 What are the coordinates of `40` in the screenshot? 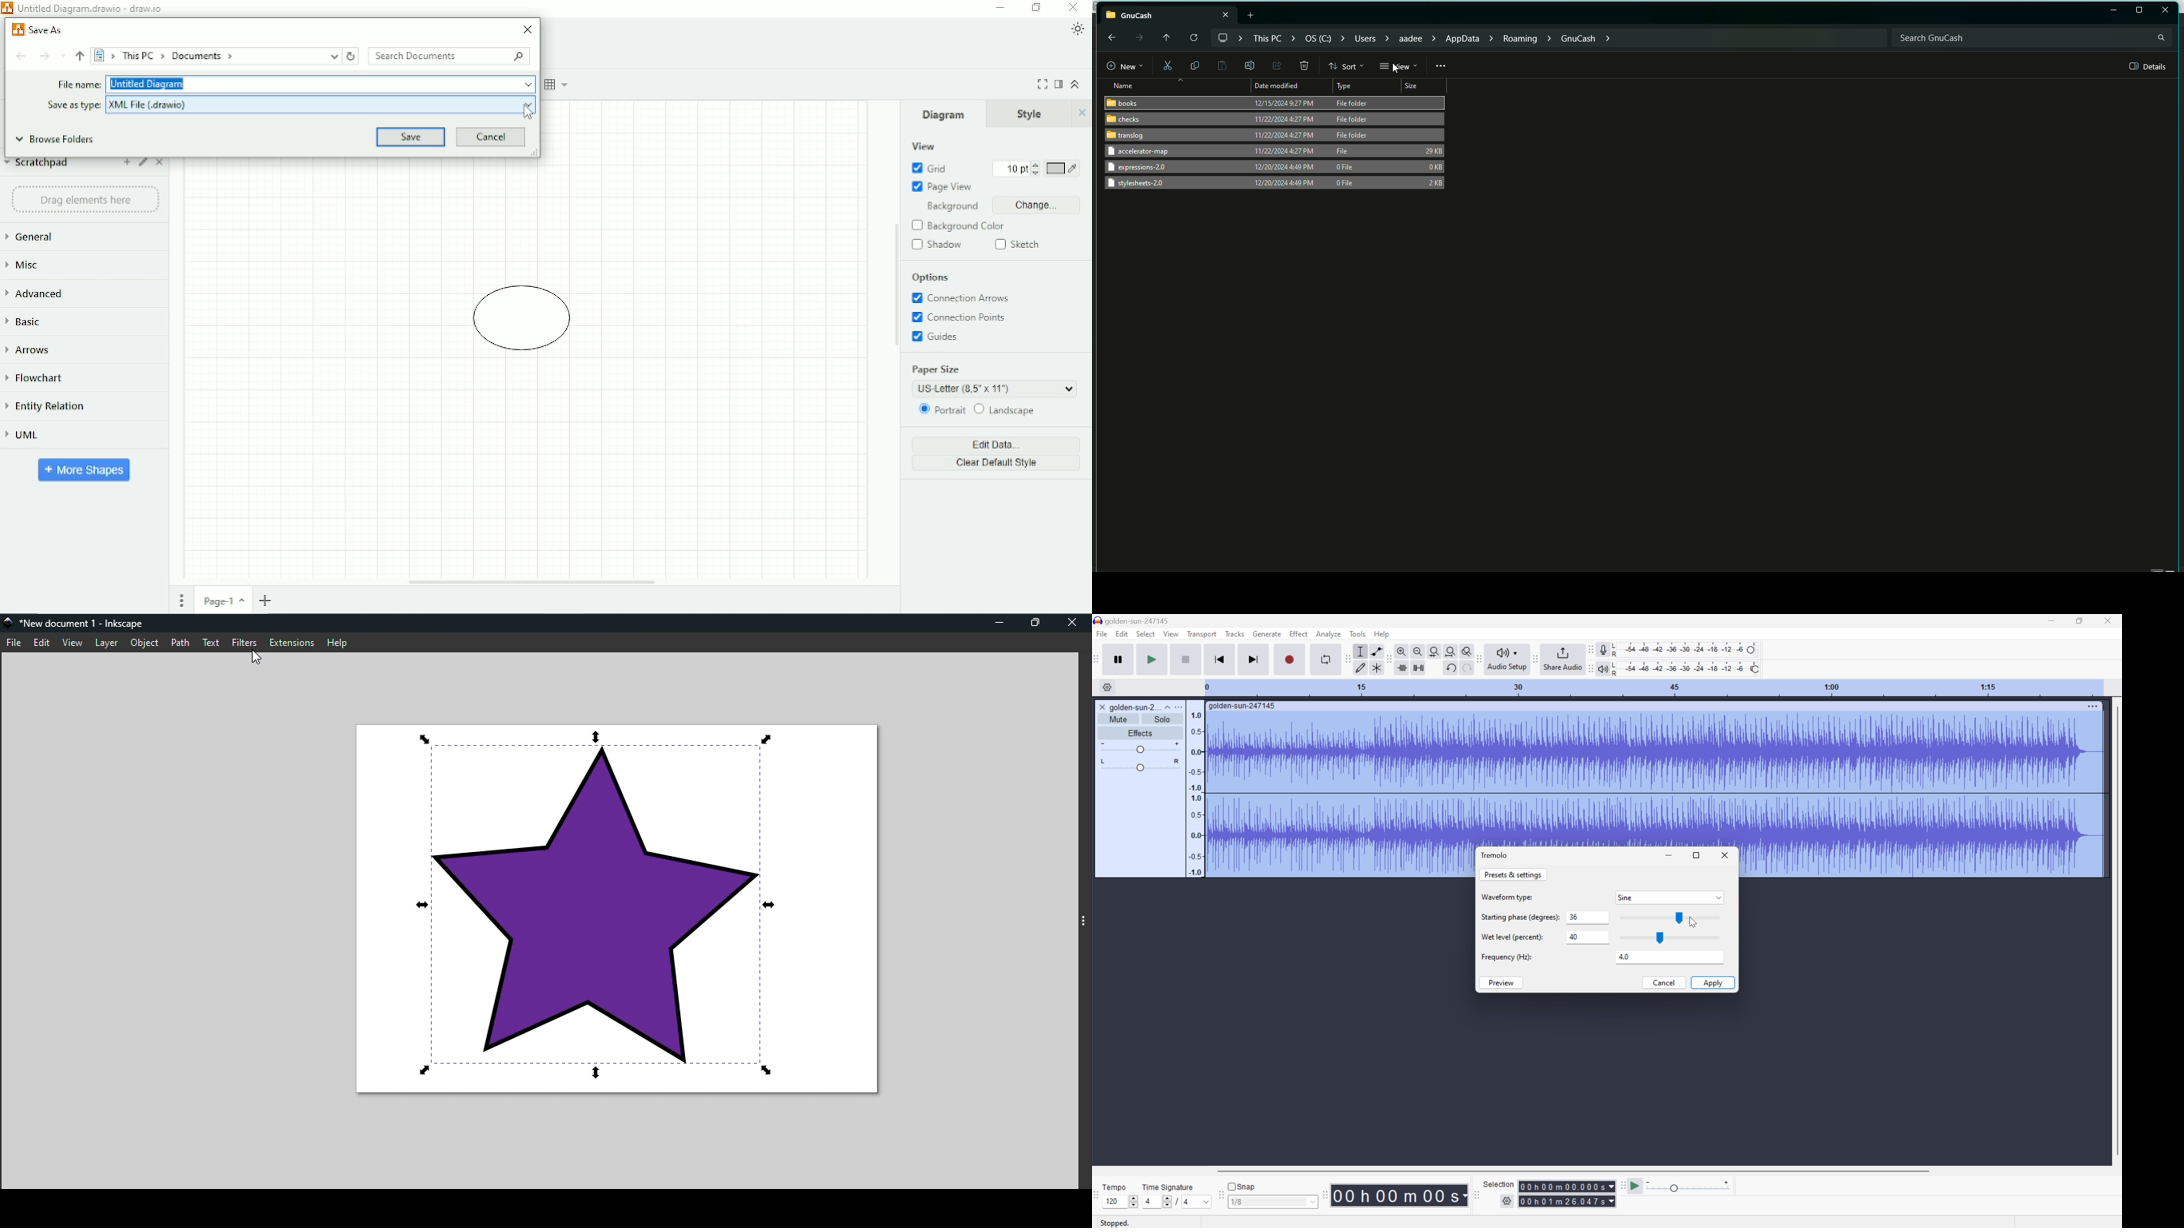 It's located at (1589, 939).